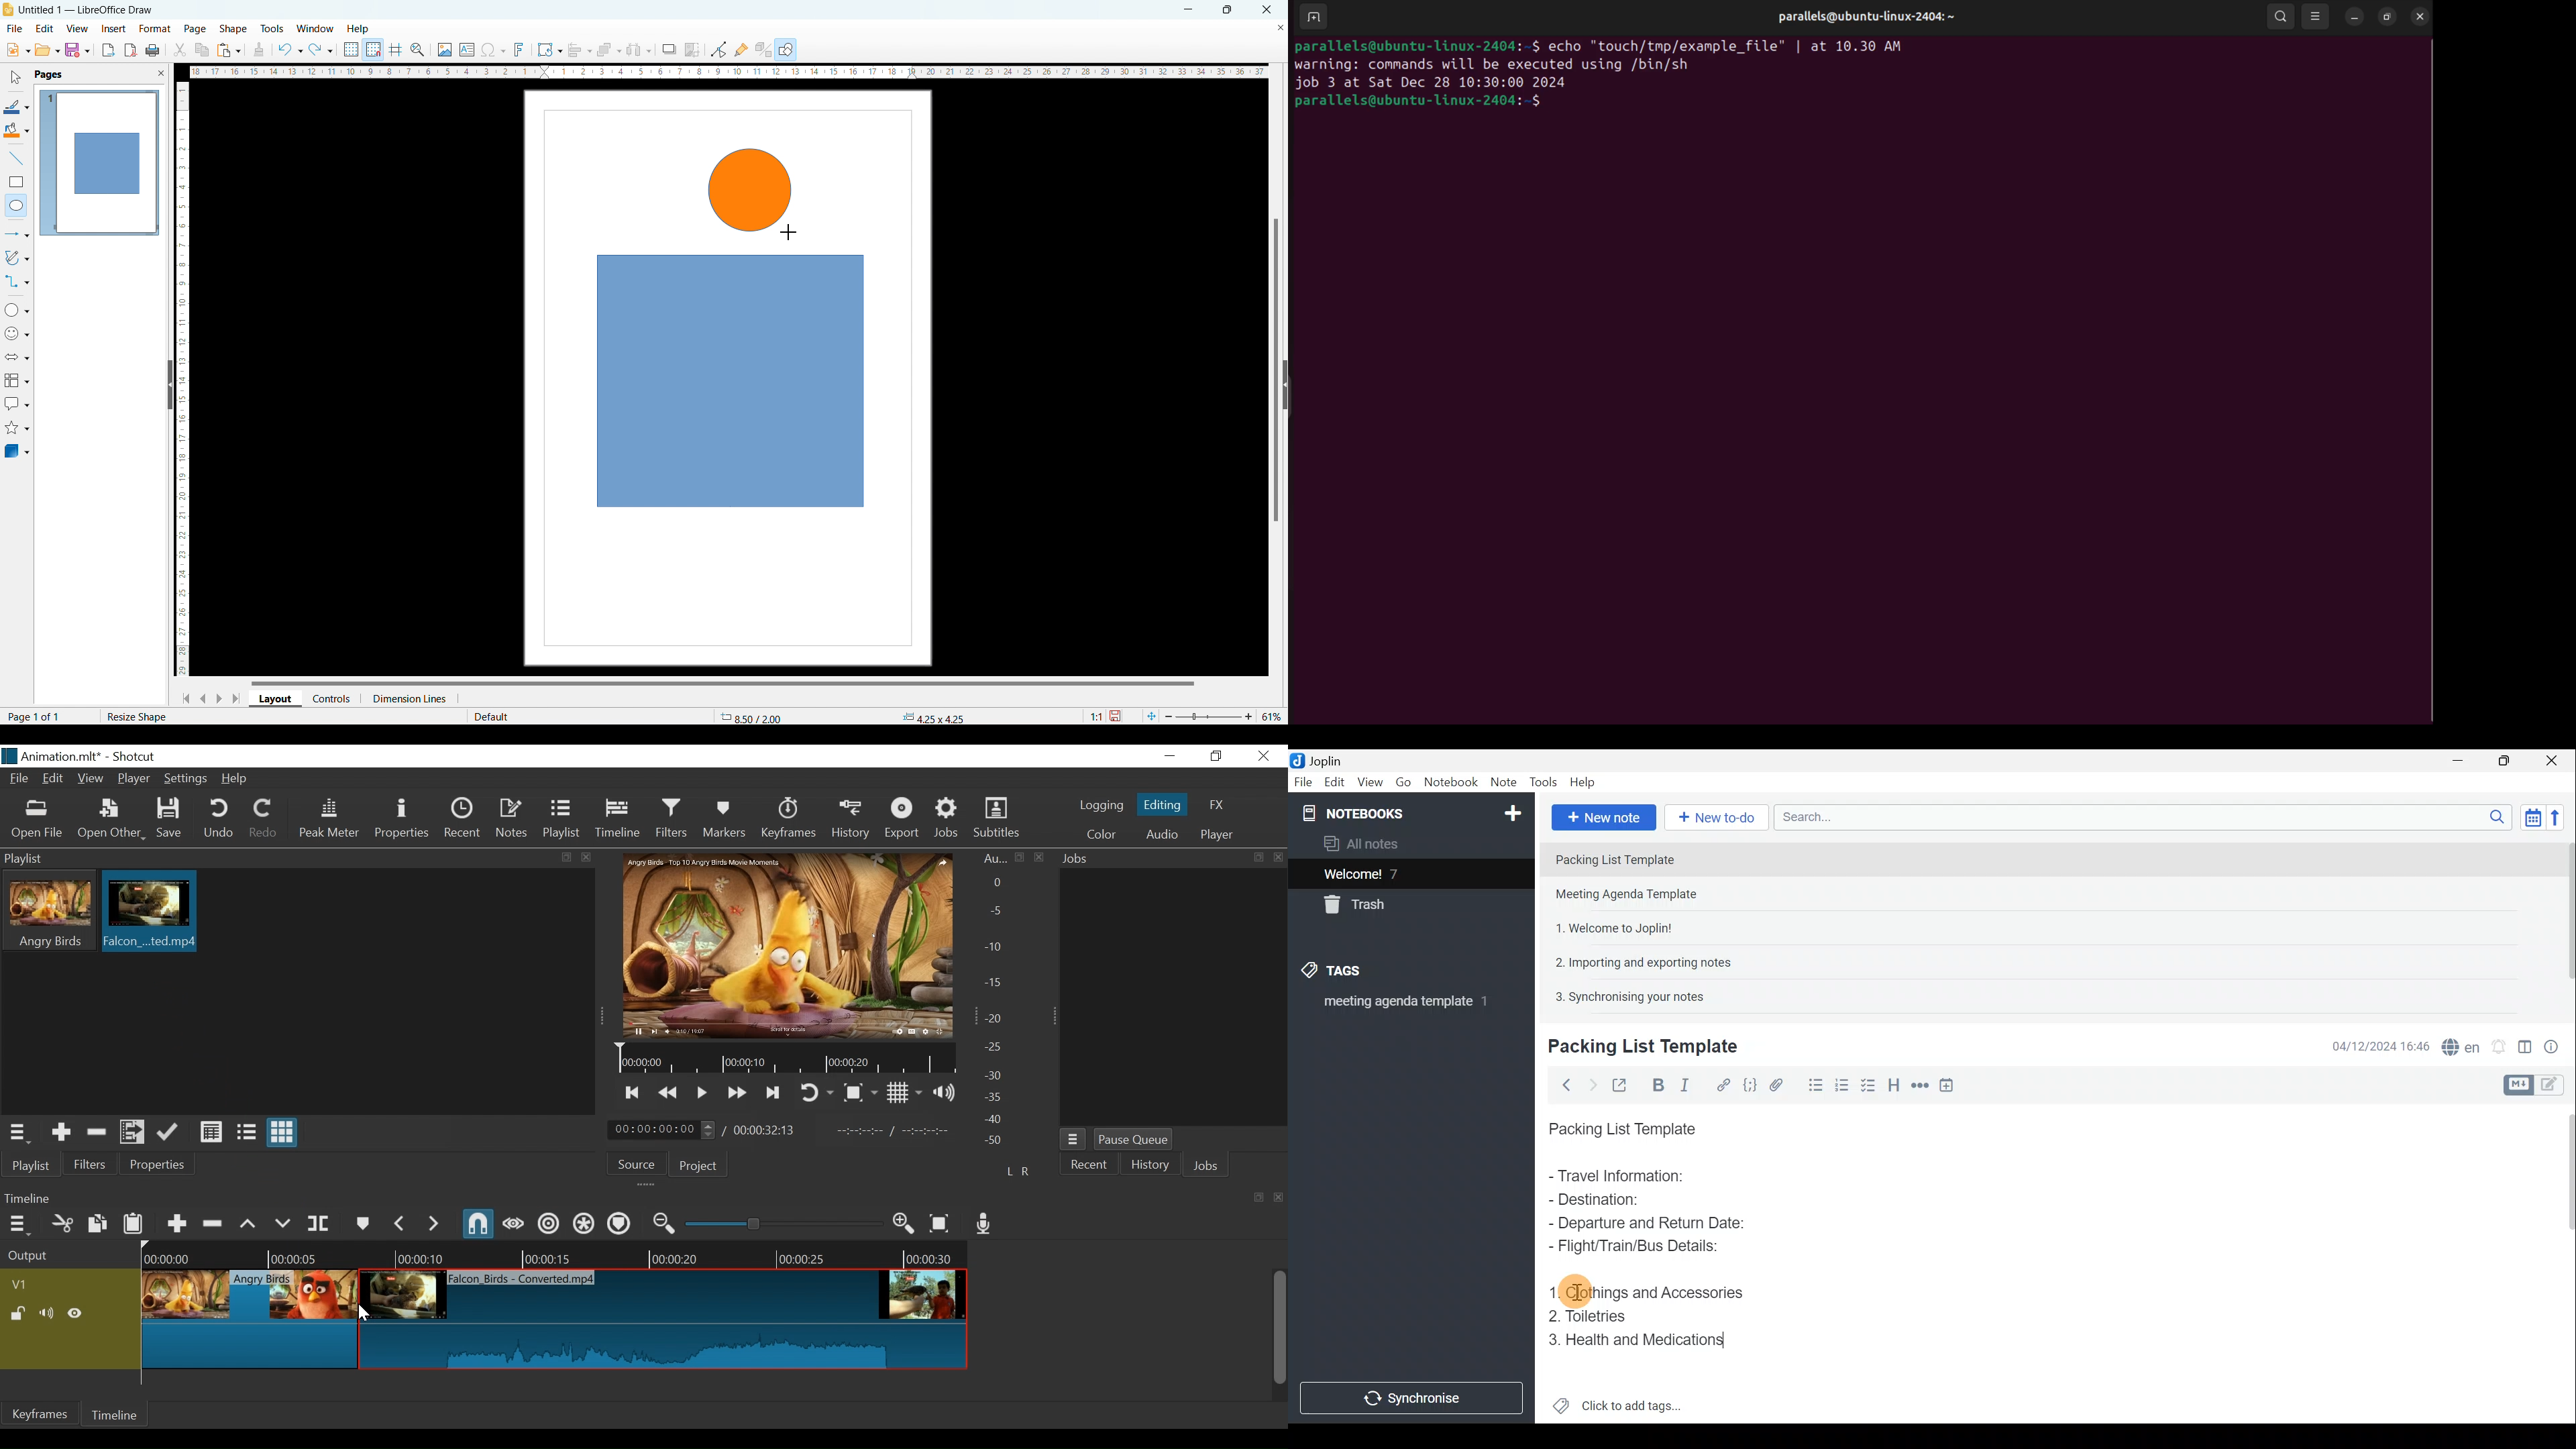  Describe the element at coordinates (17, 404) in the screenshot. I see `callout shapes` at that location.